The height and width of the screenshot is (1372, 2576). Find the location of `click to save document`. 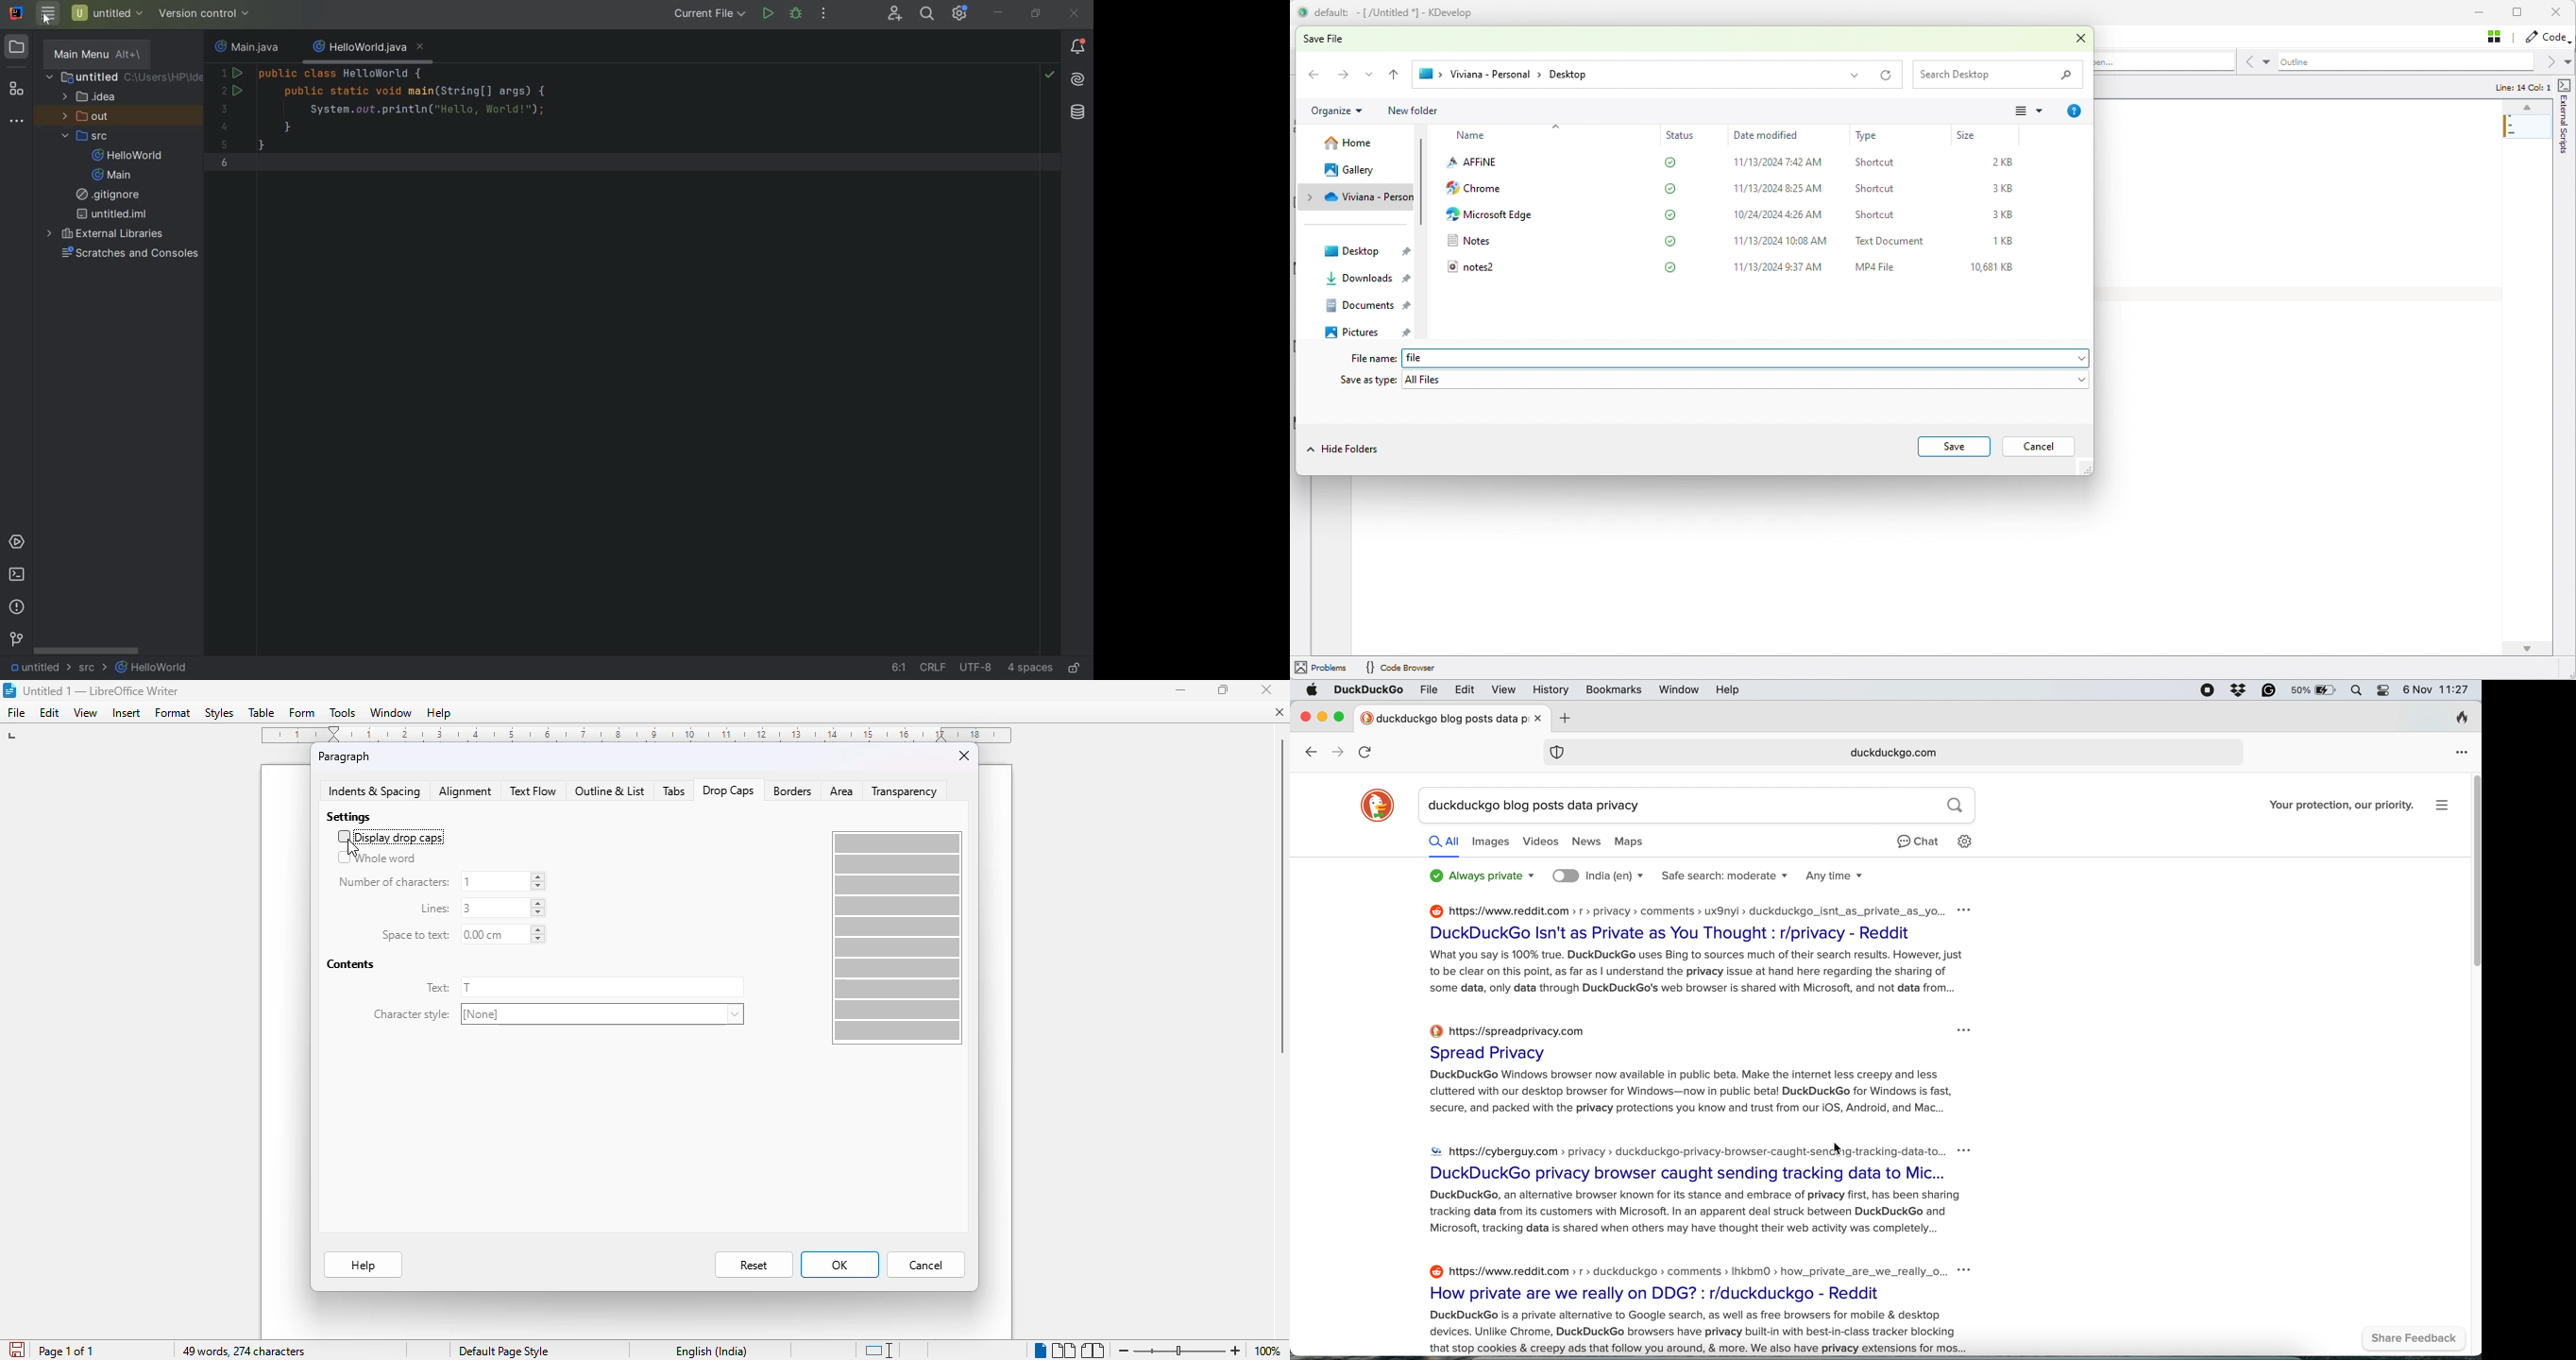

click to save document is located at coordinates (17, 1350).